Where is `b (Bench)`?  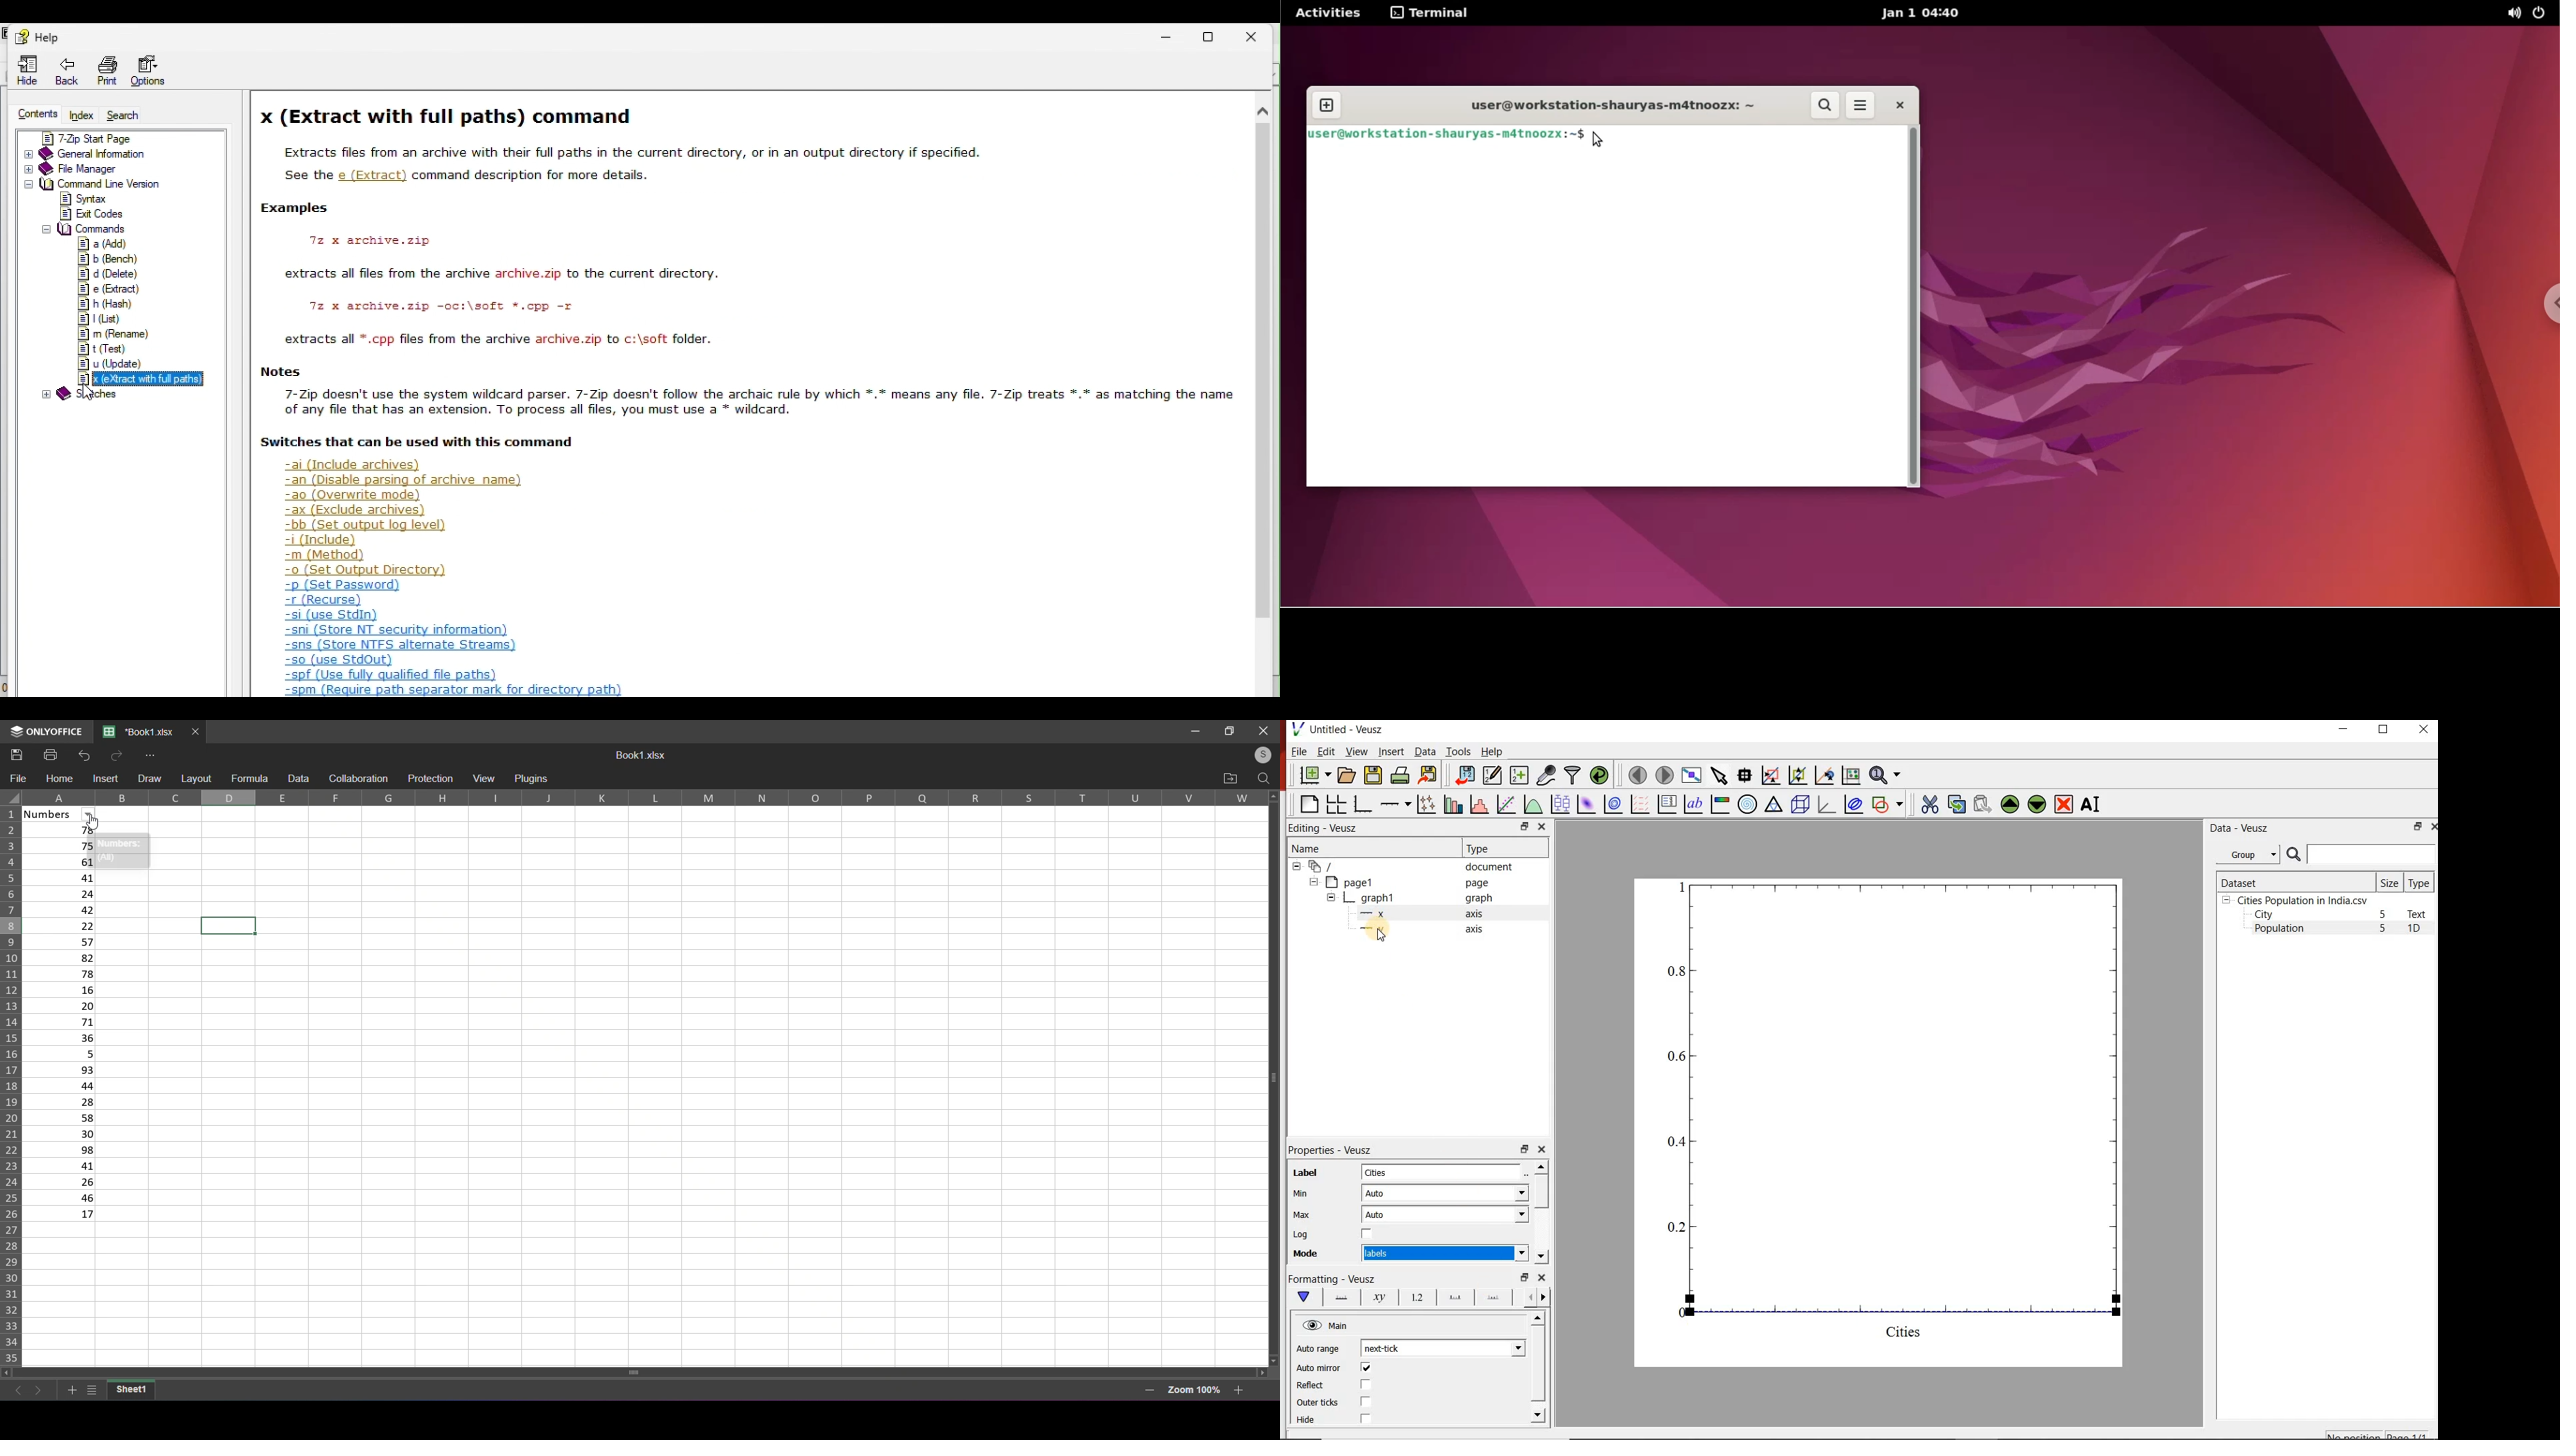 b (Bench) is located at coordinates (110, 259).